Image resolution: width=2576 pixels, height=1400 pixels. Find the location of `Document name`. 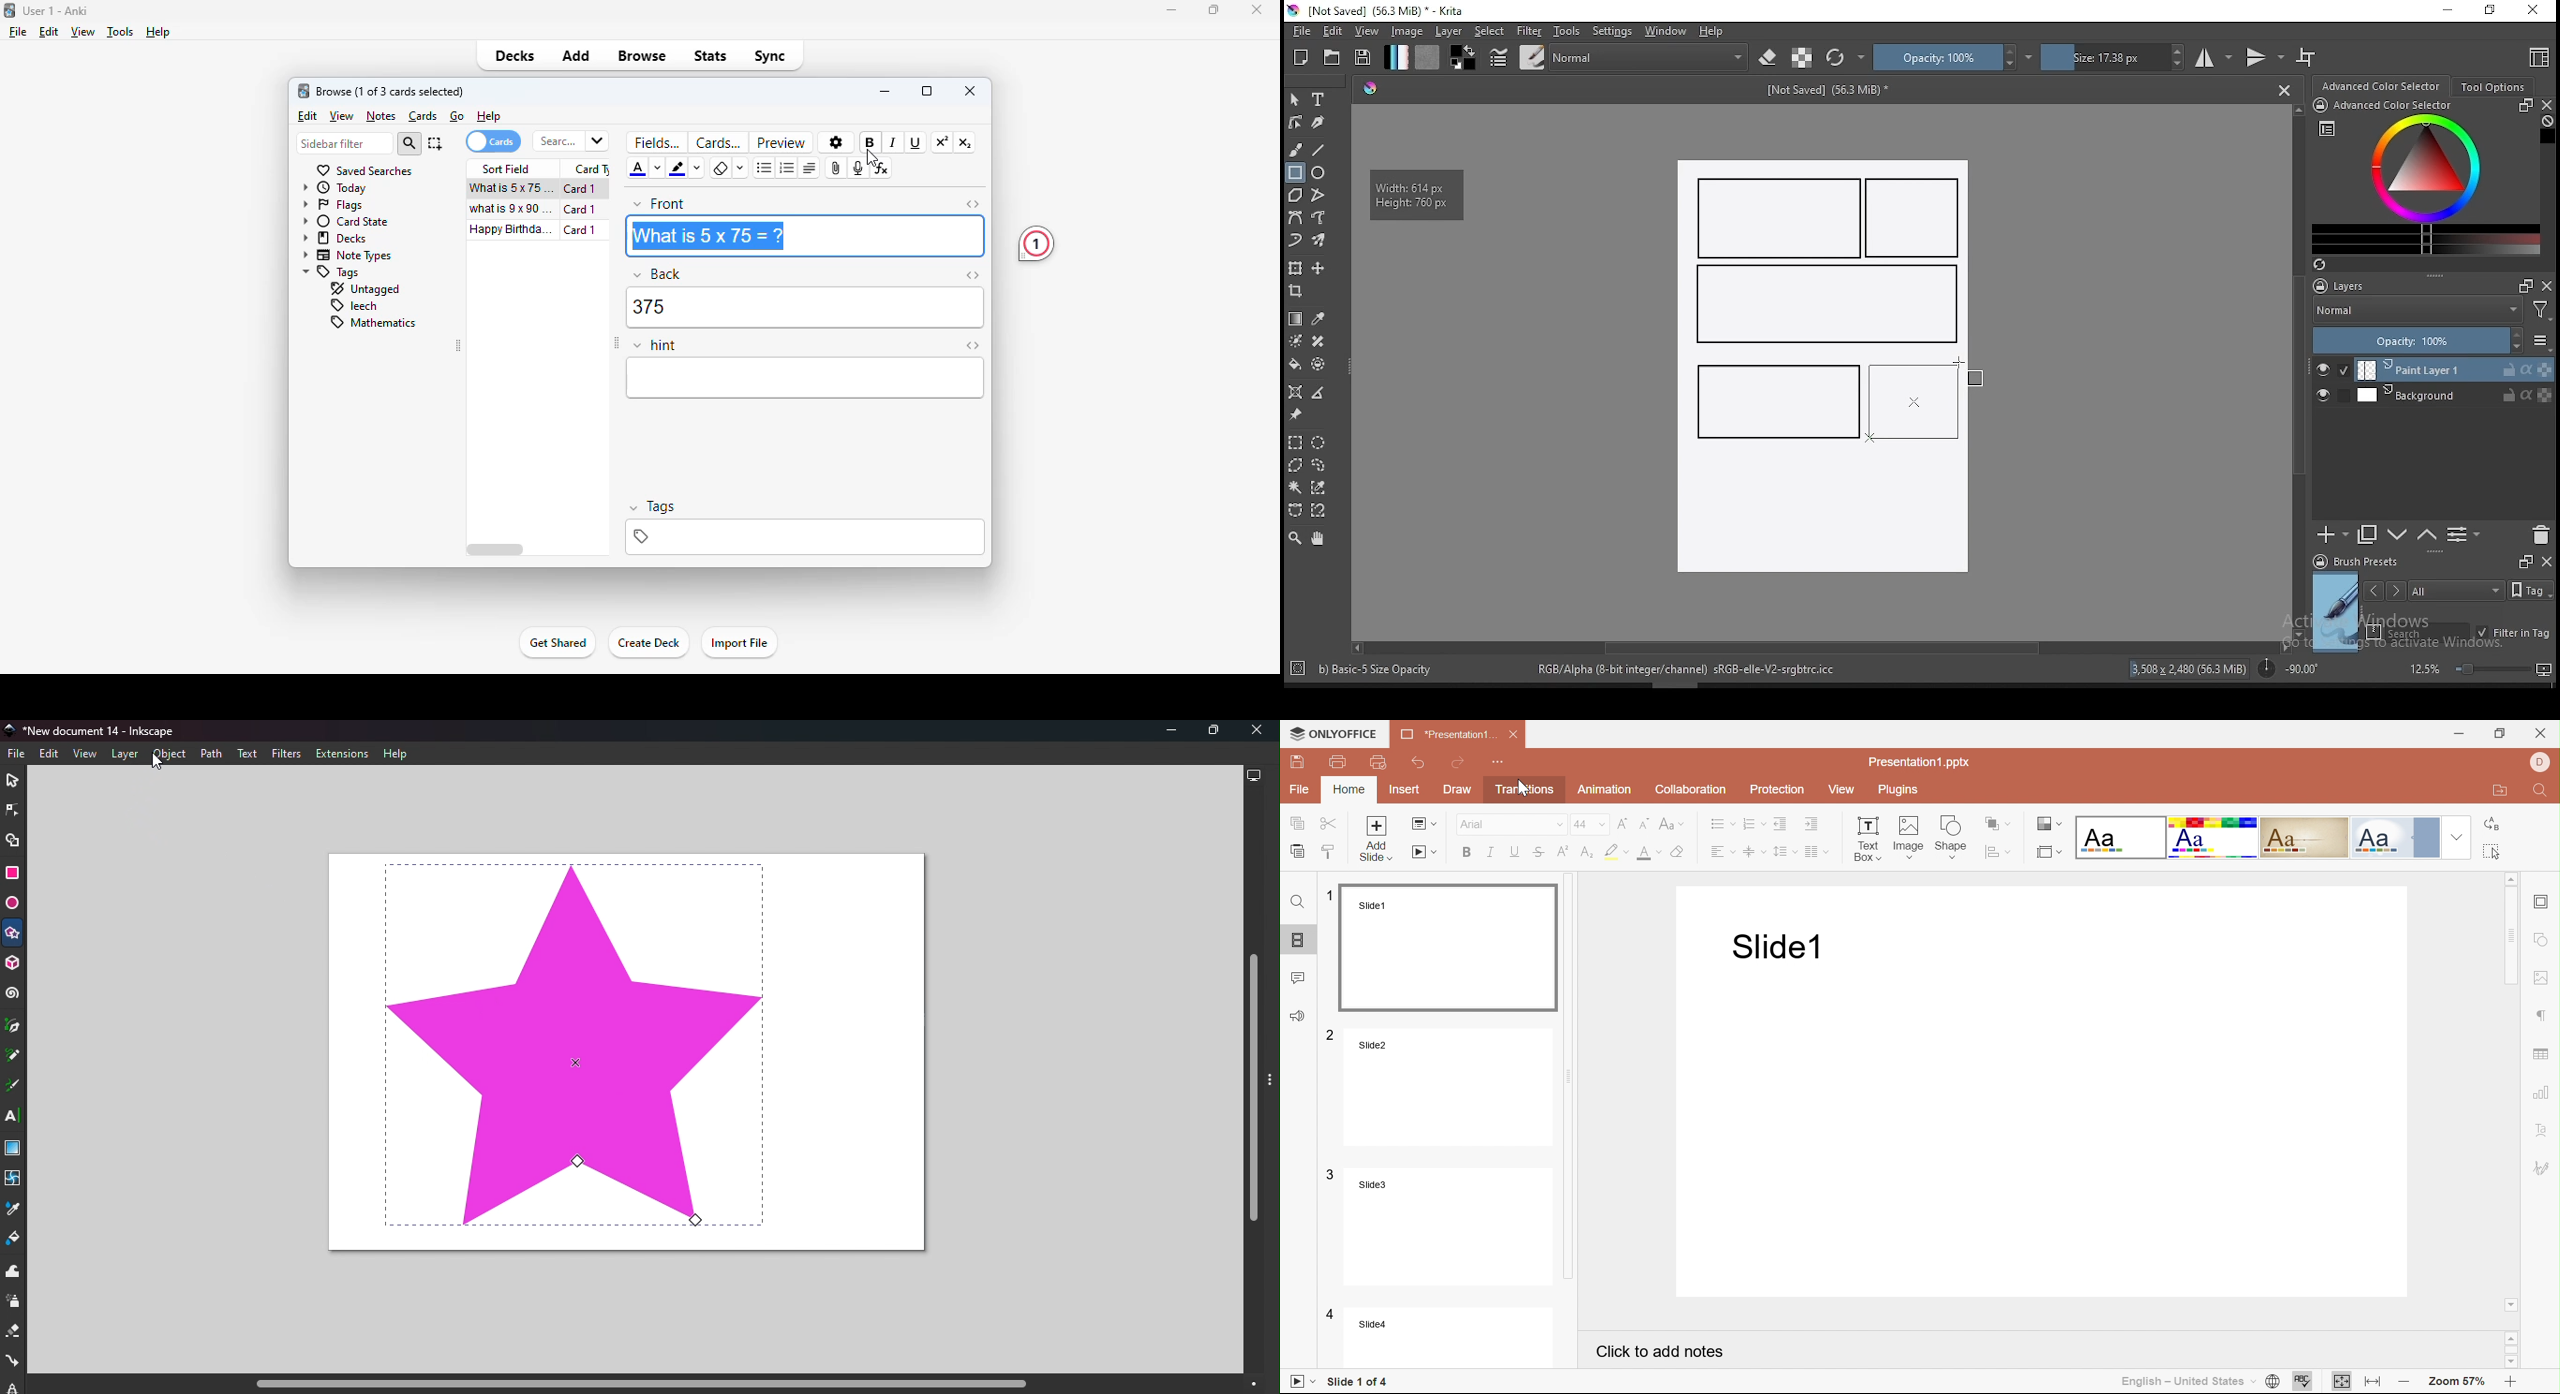

Document name is located at coordinates (97, 730).